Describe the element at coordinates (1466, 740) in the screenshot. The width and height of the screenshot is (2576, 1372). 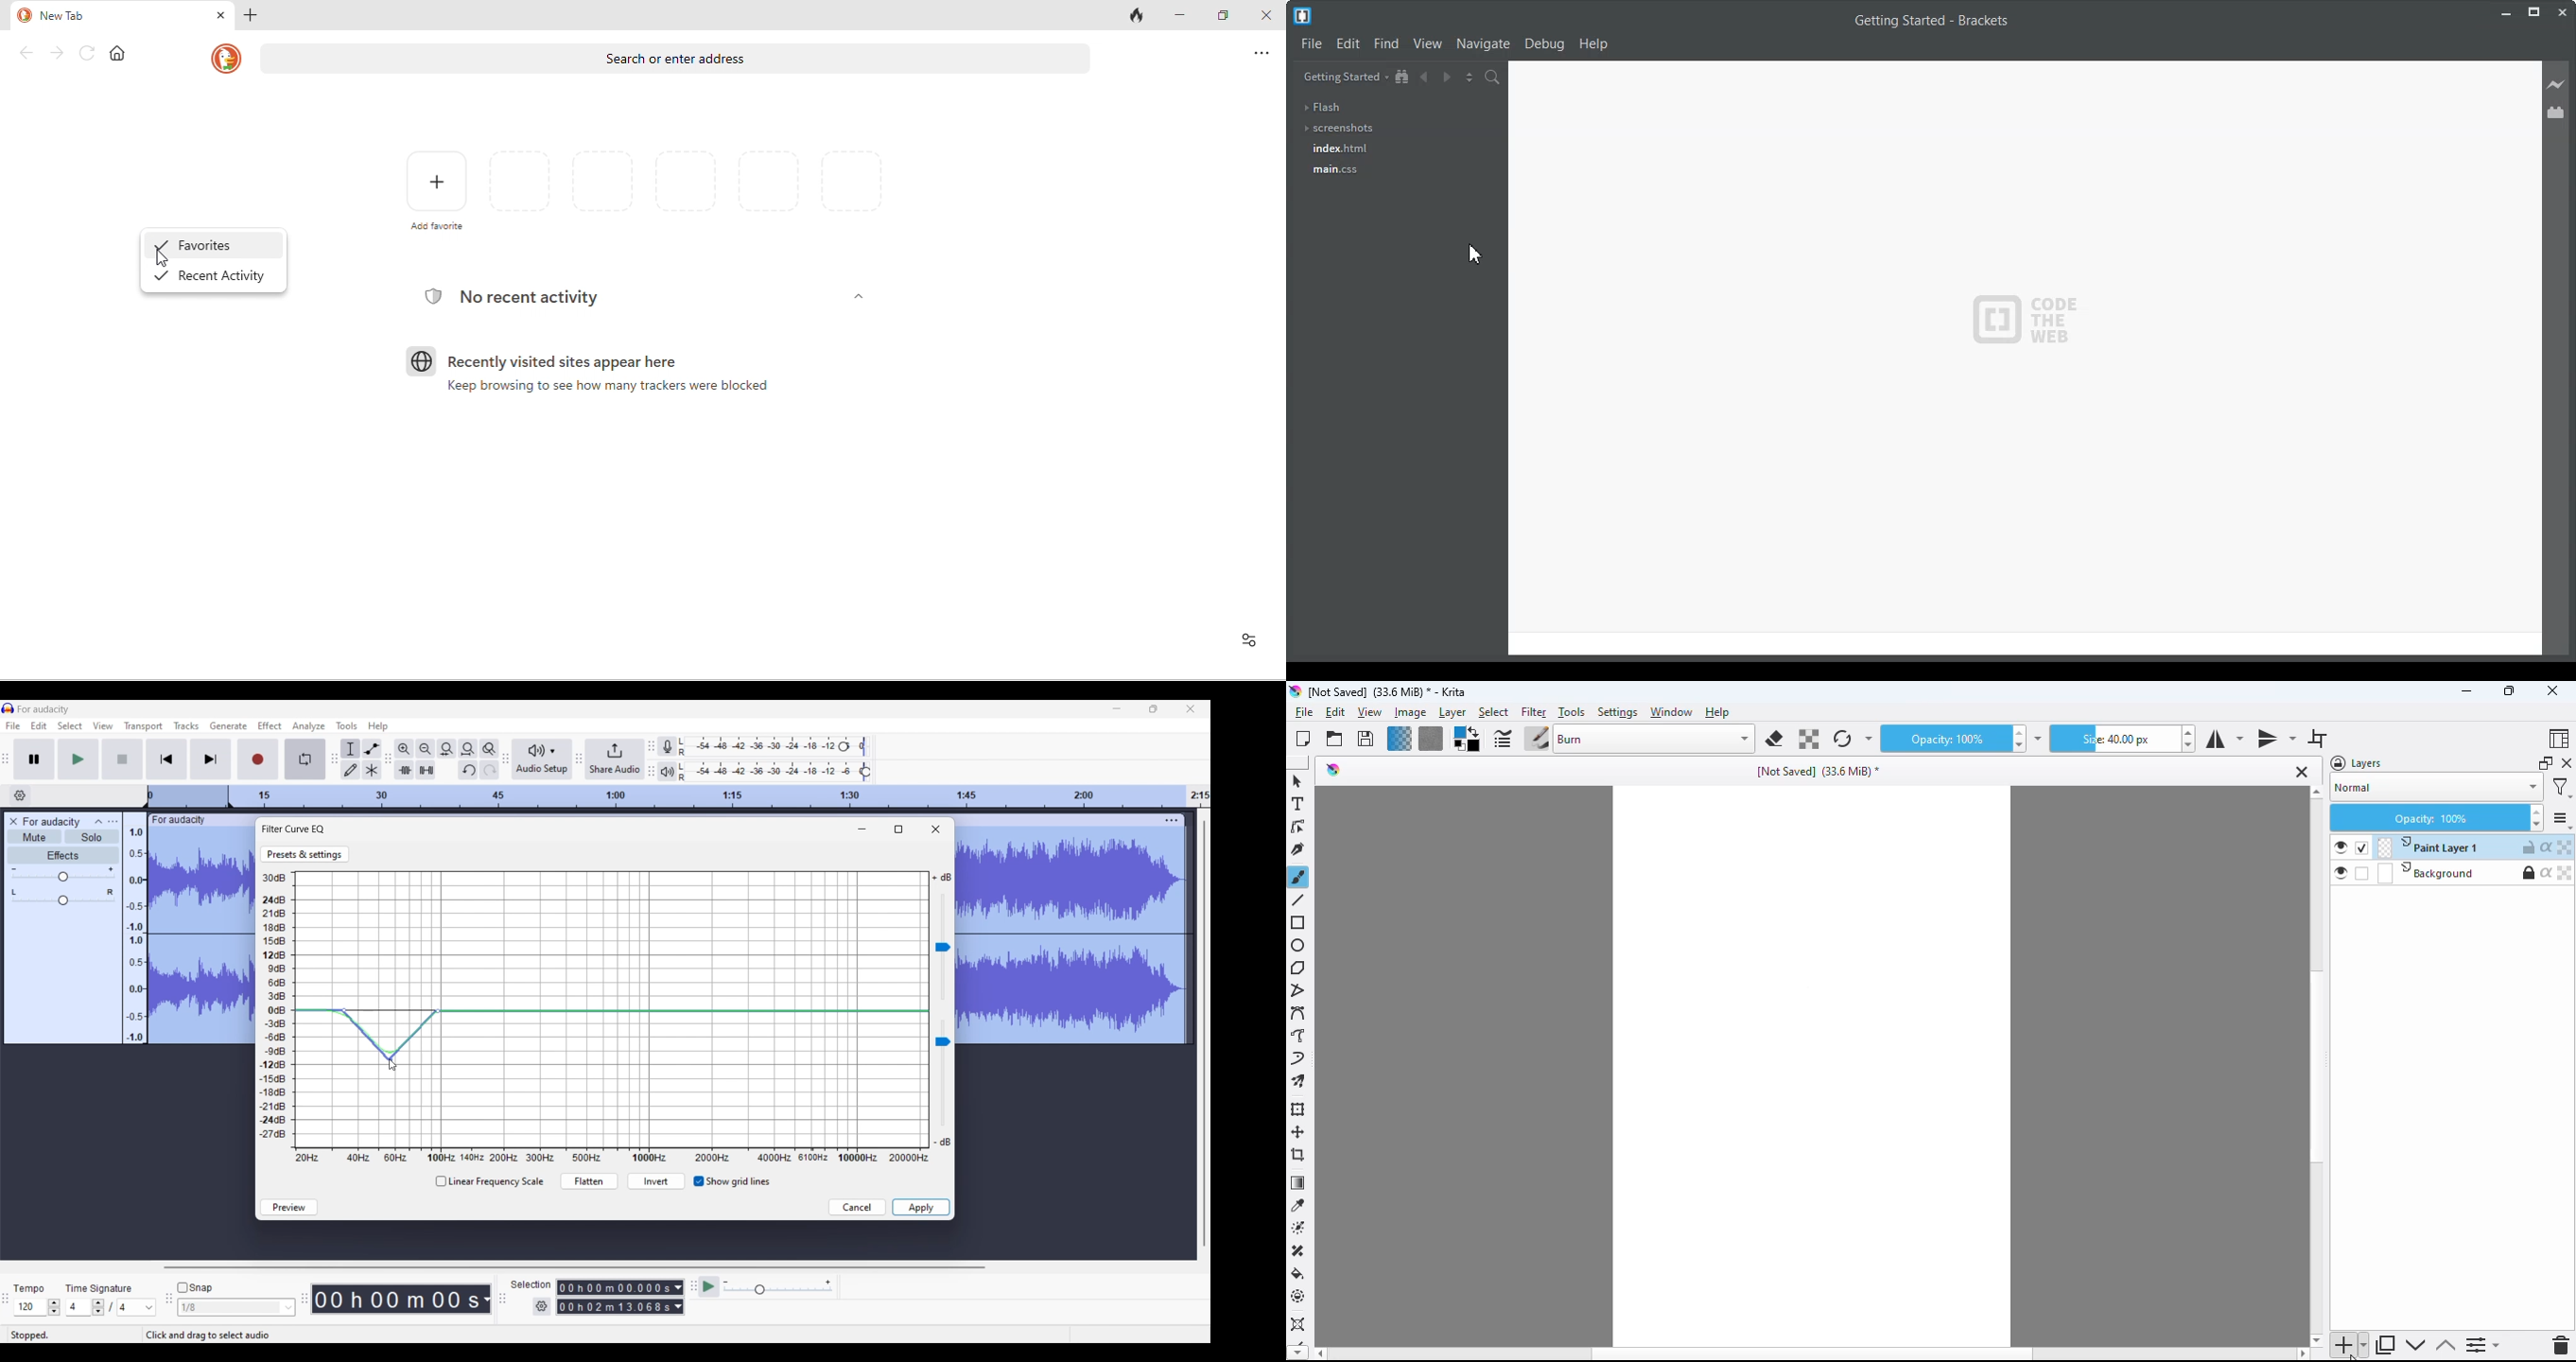
I see `foreground/background color selector` at that location.